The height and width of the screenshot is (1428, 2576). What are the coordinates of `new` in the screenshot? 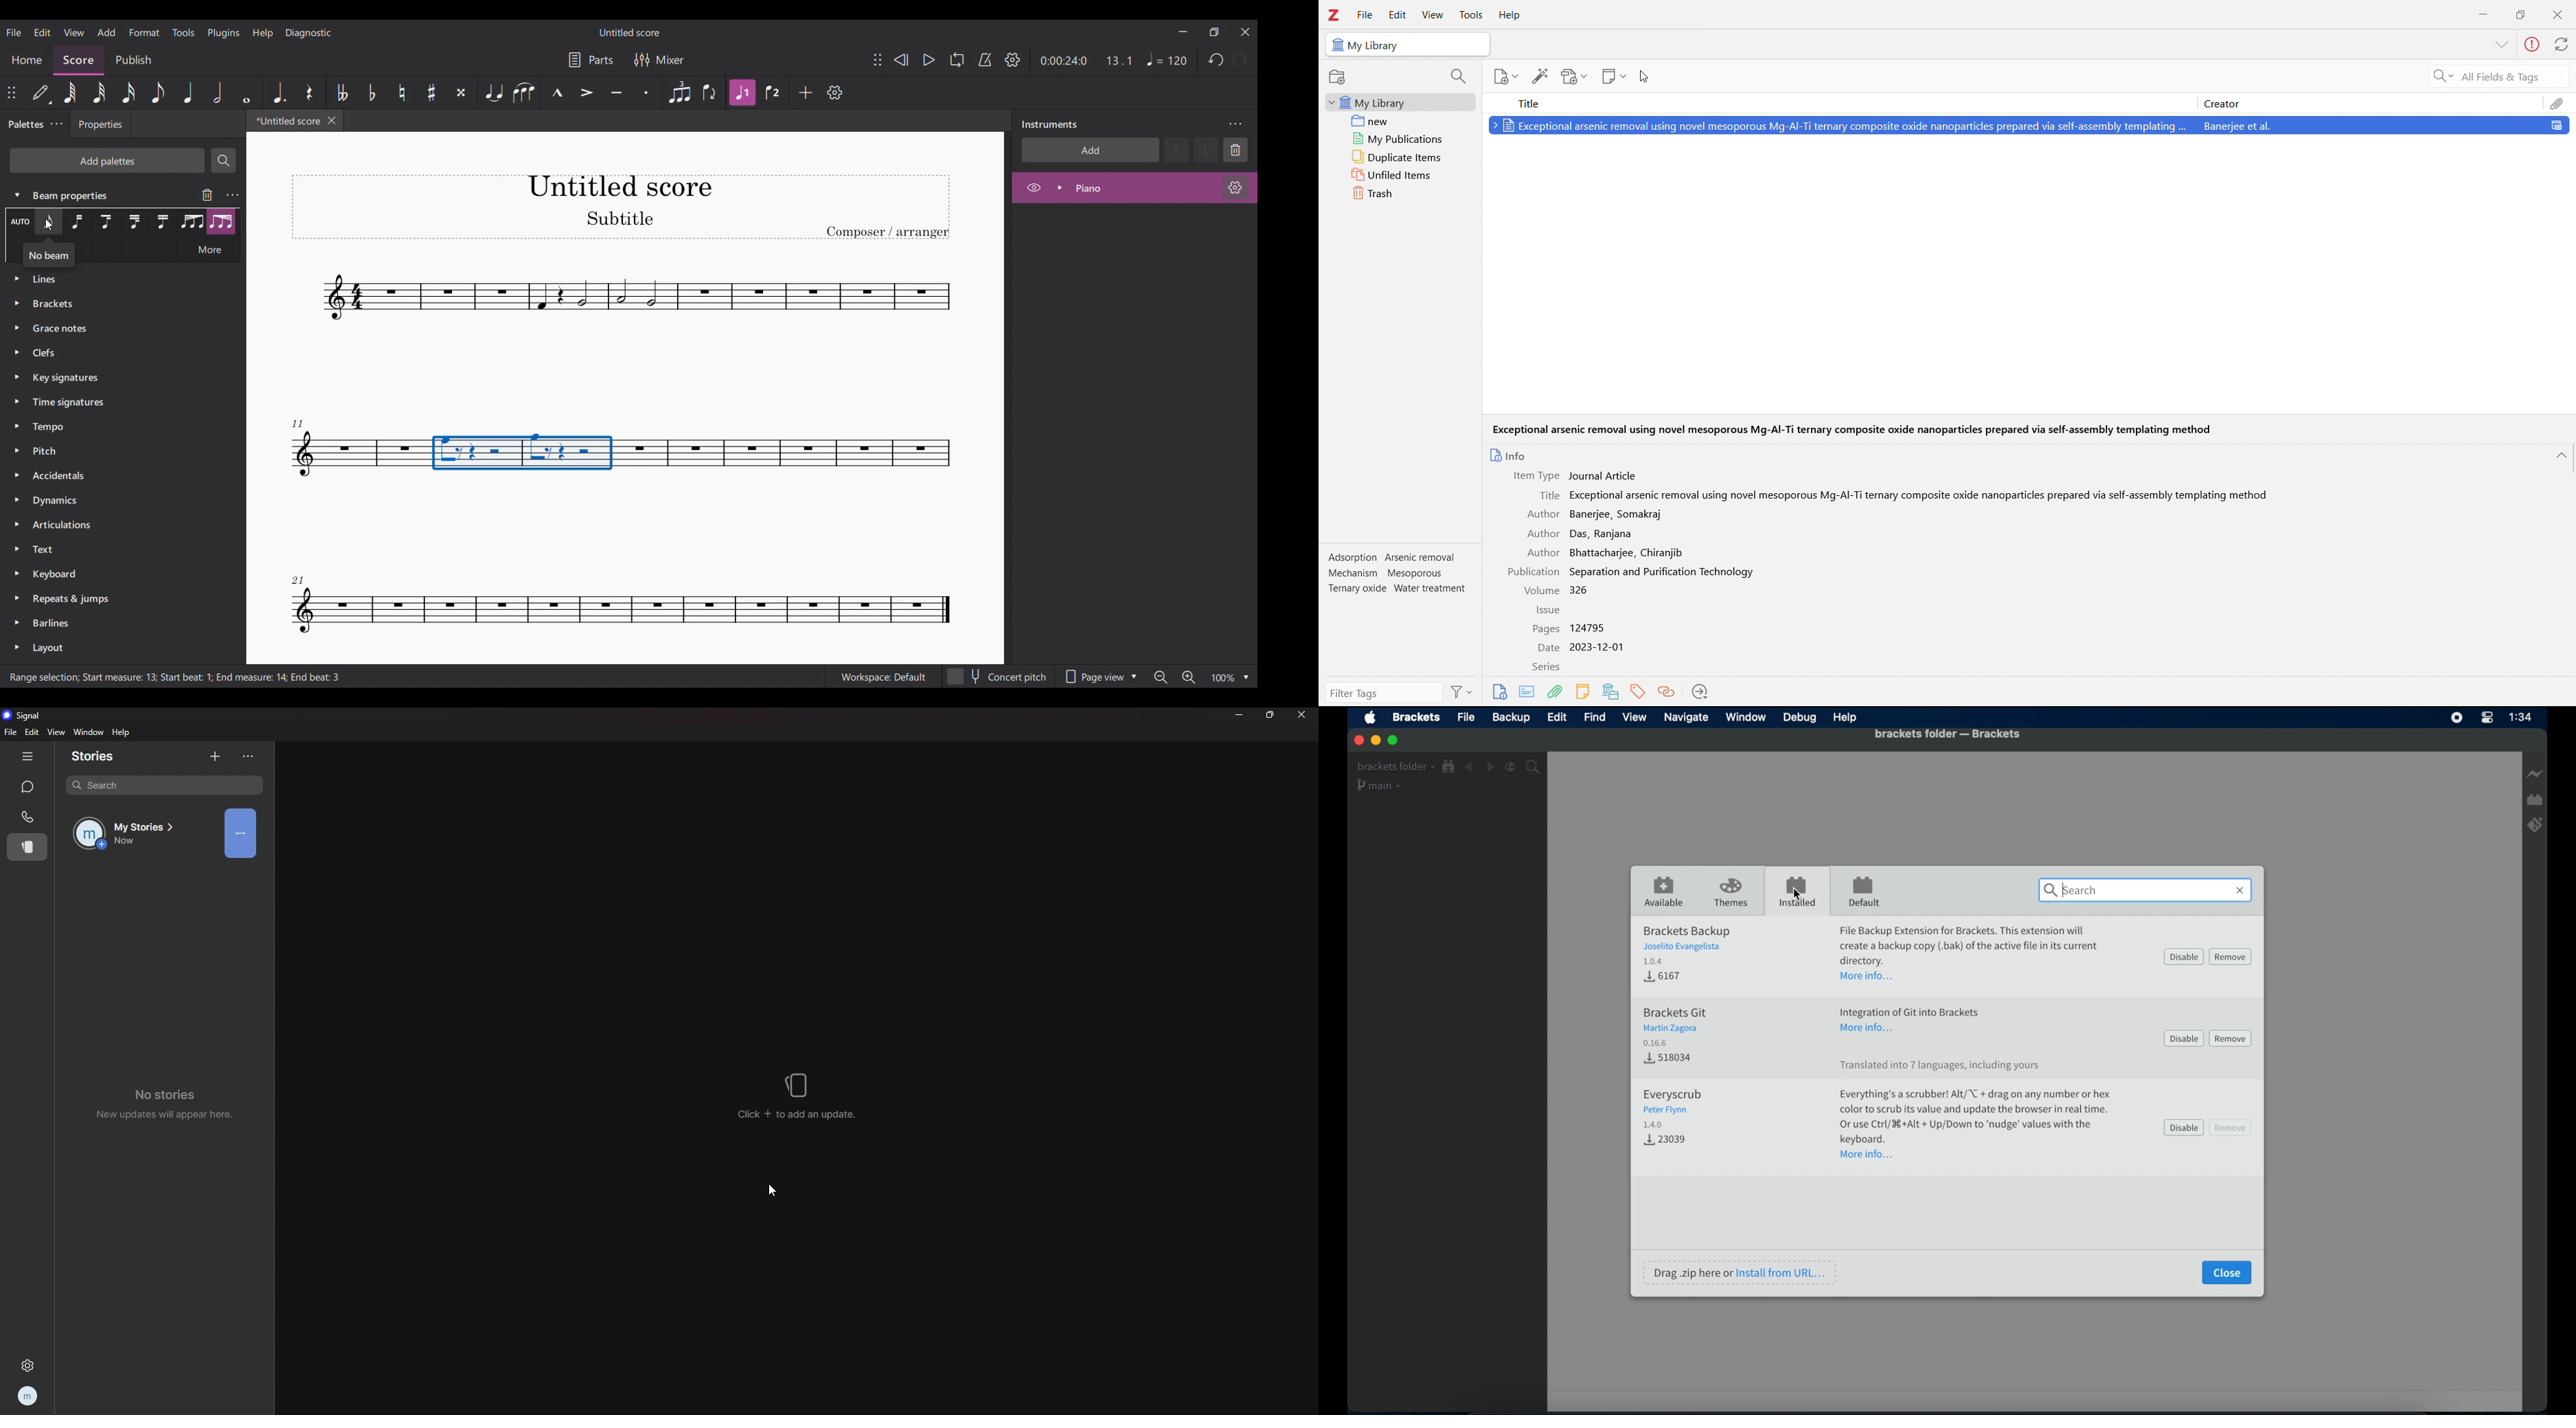 It's located at (1400, 121).